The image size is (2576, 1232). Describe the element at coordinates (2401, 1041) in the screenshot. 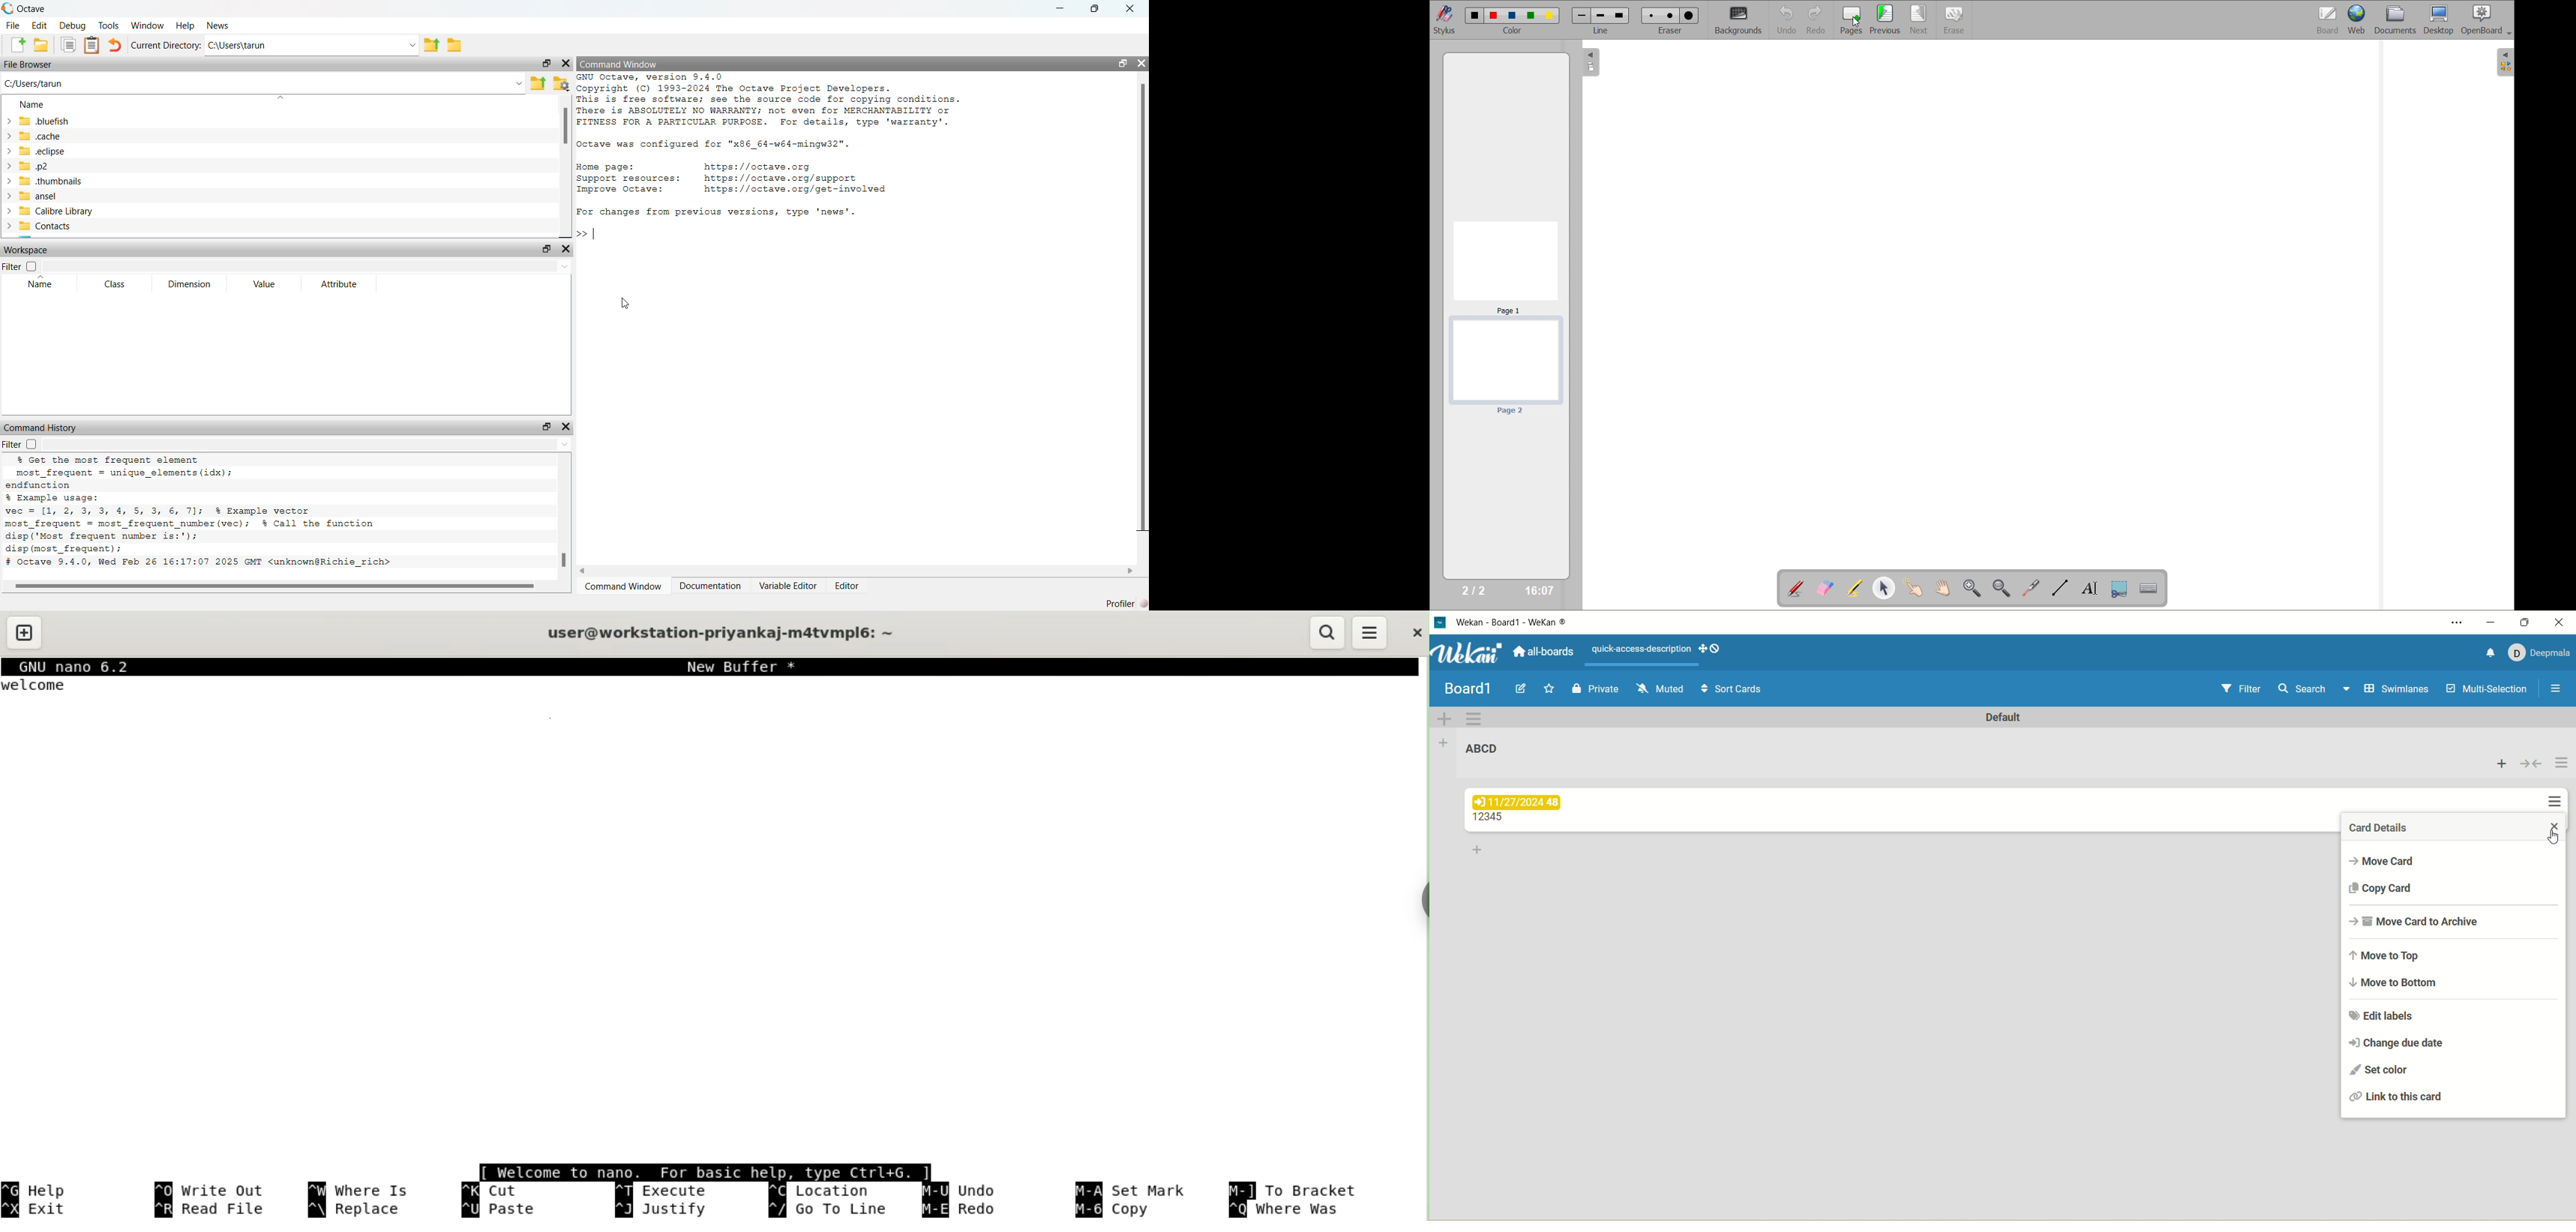

I see `change due date` at that location.